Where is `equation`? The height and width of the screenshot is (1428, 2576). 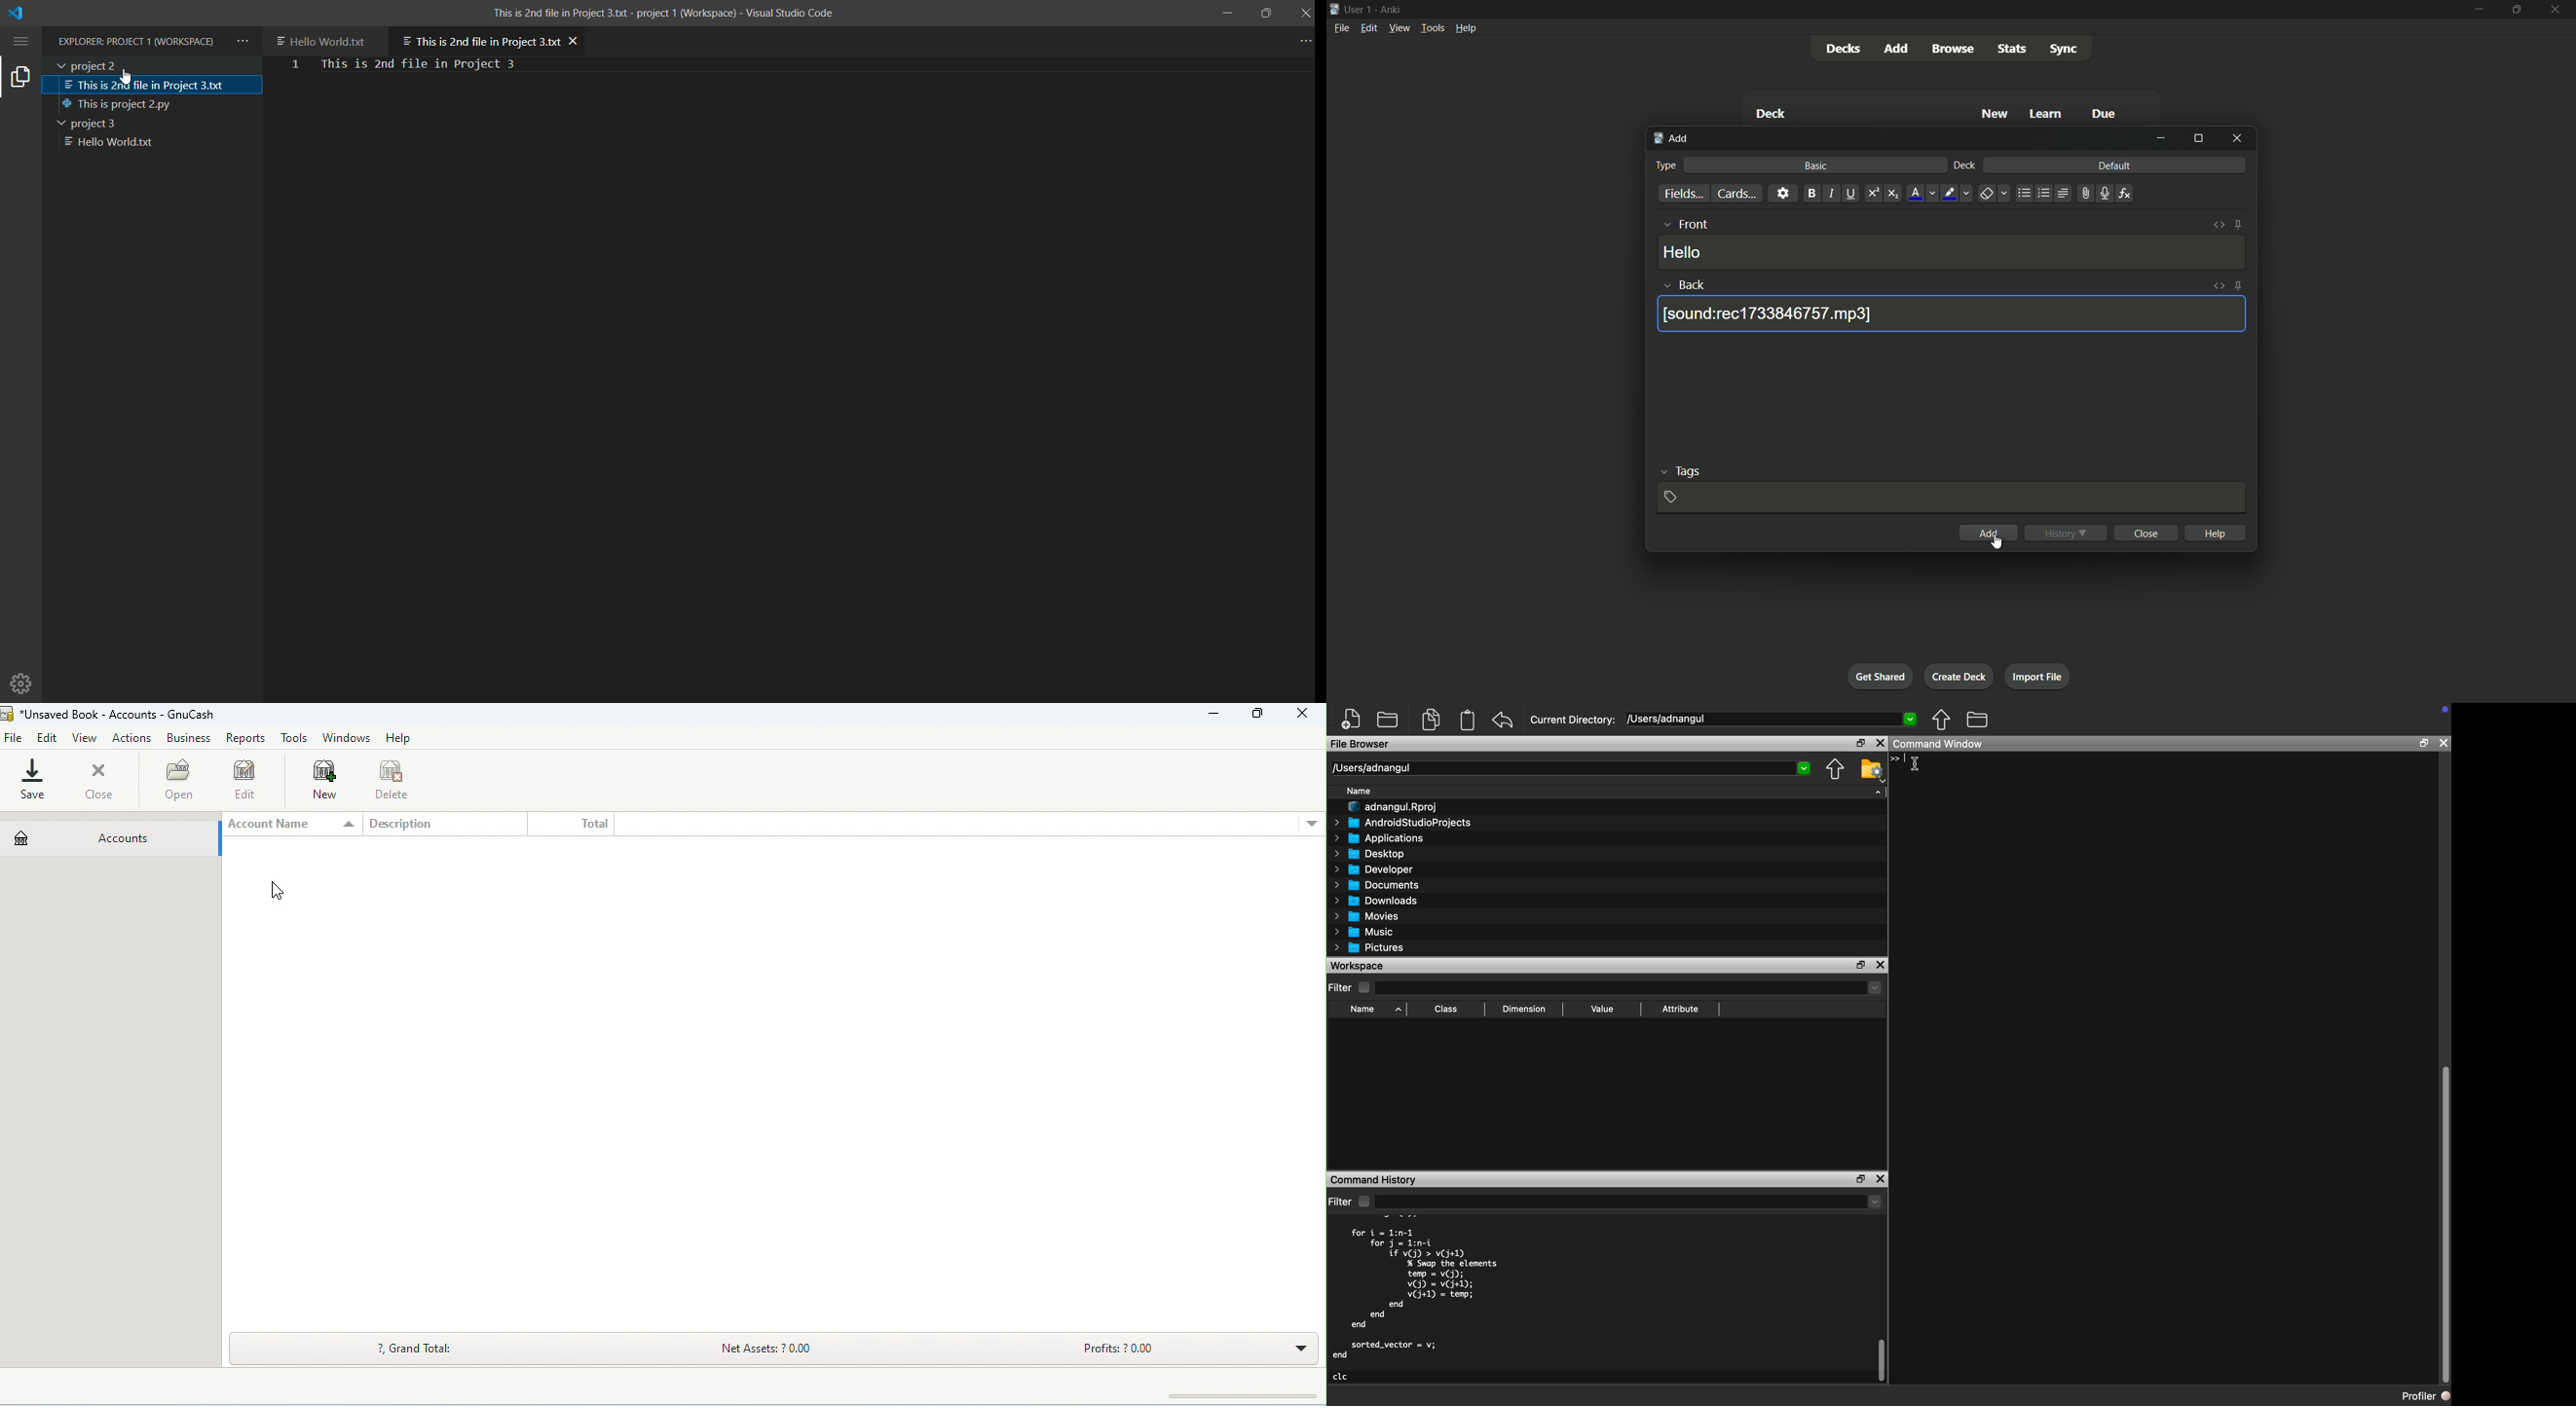
equation is located at coordinates (2125, 193).